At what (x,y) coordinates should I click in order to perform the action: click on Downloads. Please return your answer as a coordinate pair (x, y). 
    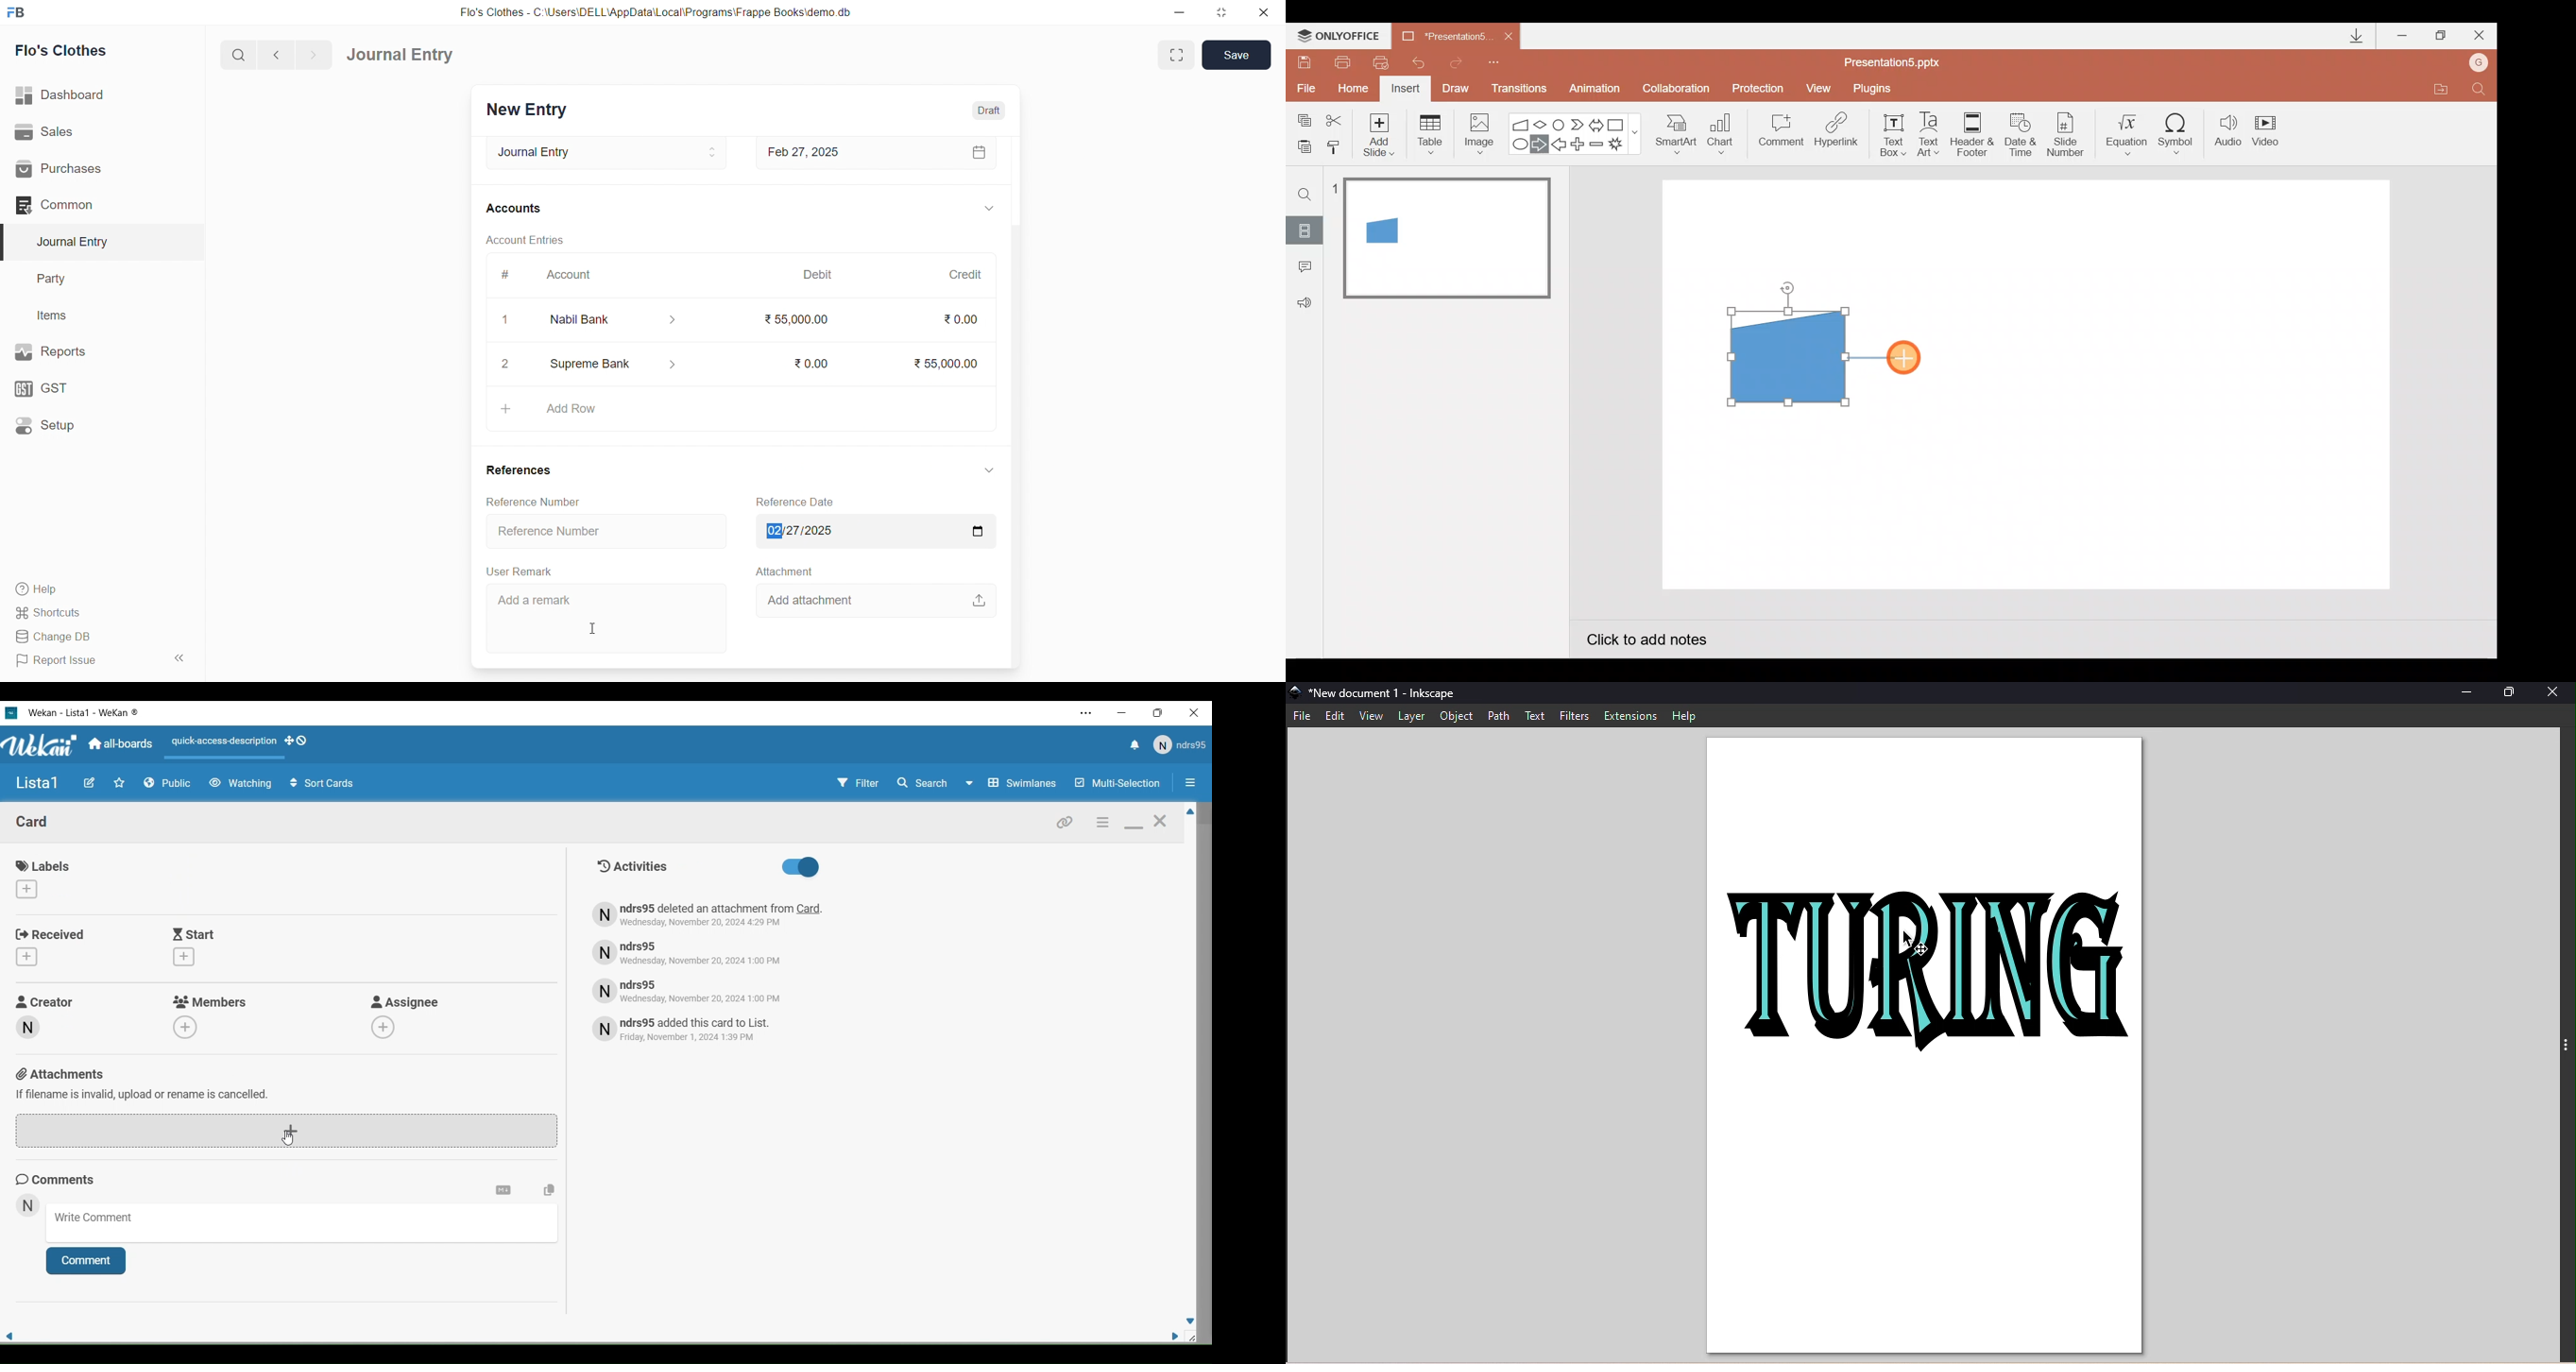
    Looking at the image, I should click on (2355, 37).